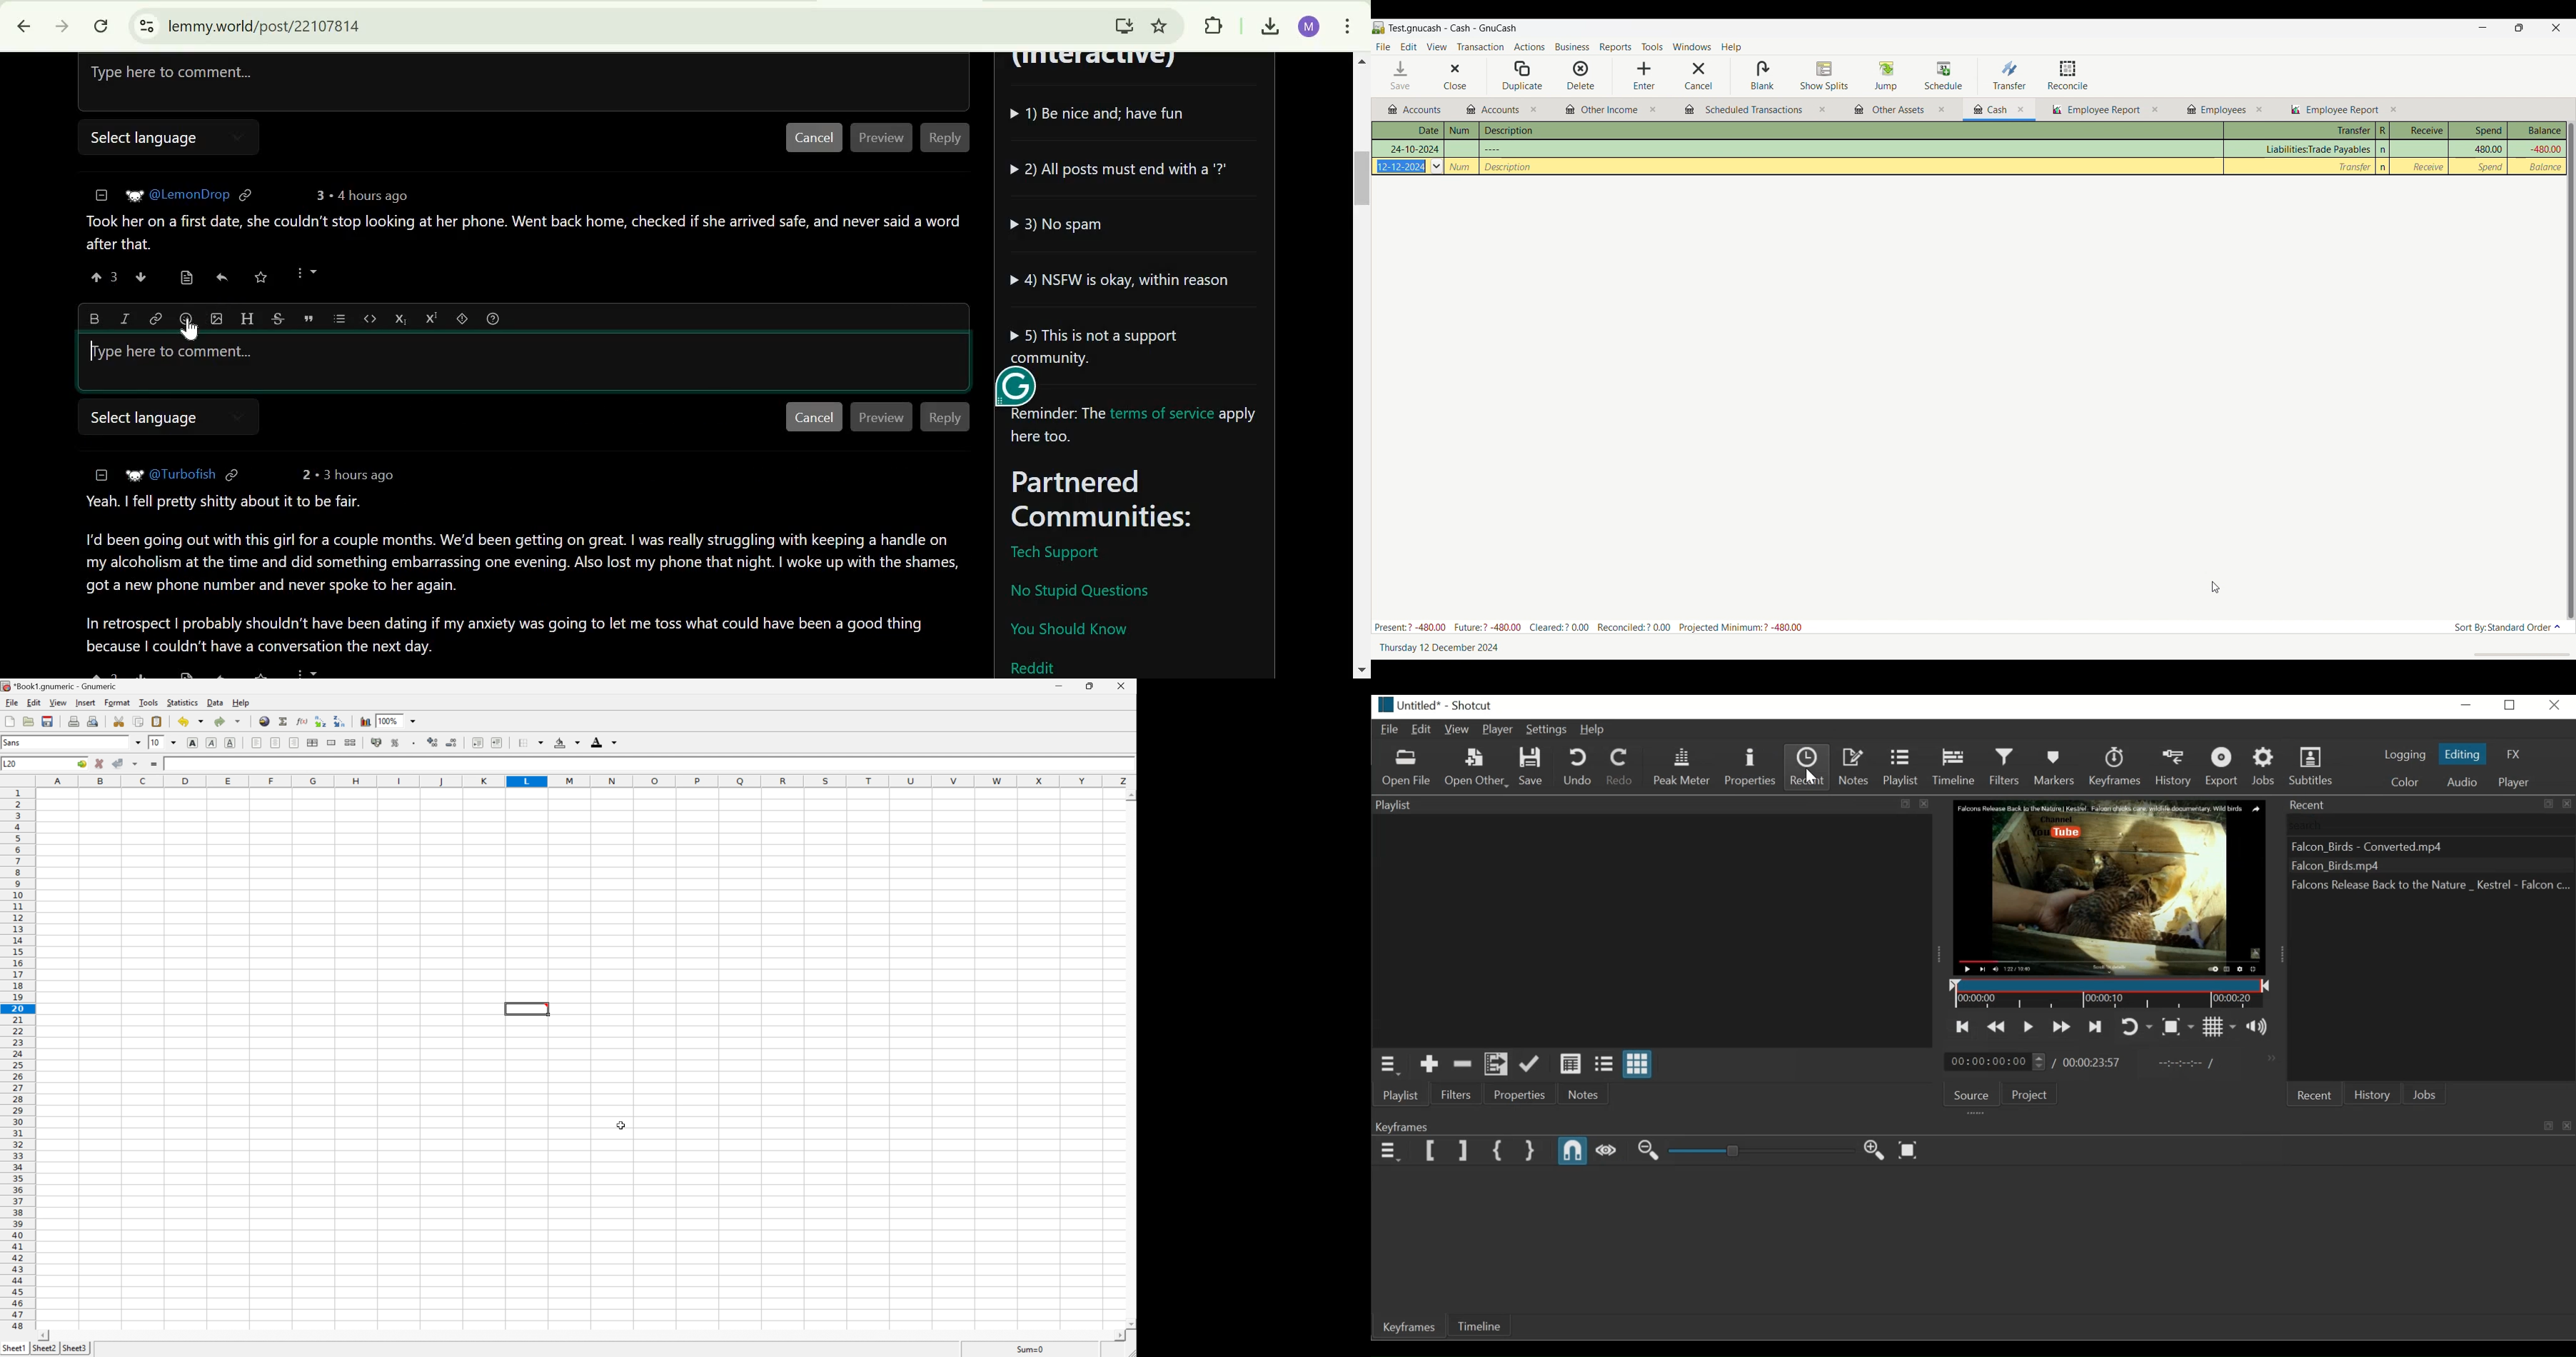 This screenshot has width=2576, height=1372. What do you see at coordinates (154, 765) in the screenshot?
I see `Enter formula` at bounding box center [154, 765].